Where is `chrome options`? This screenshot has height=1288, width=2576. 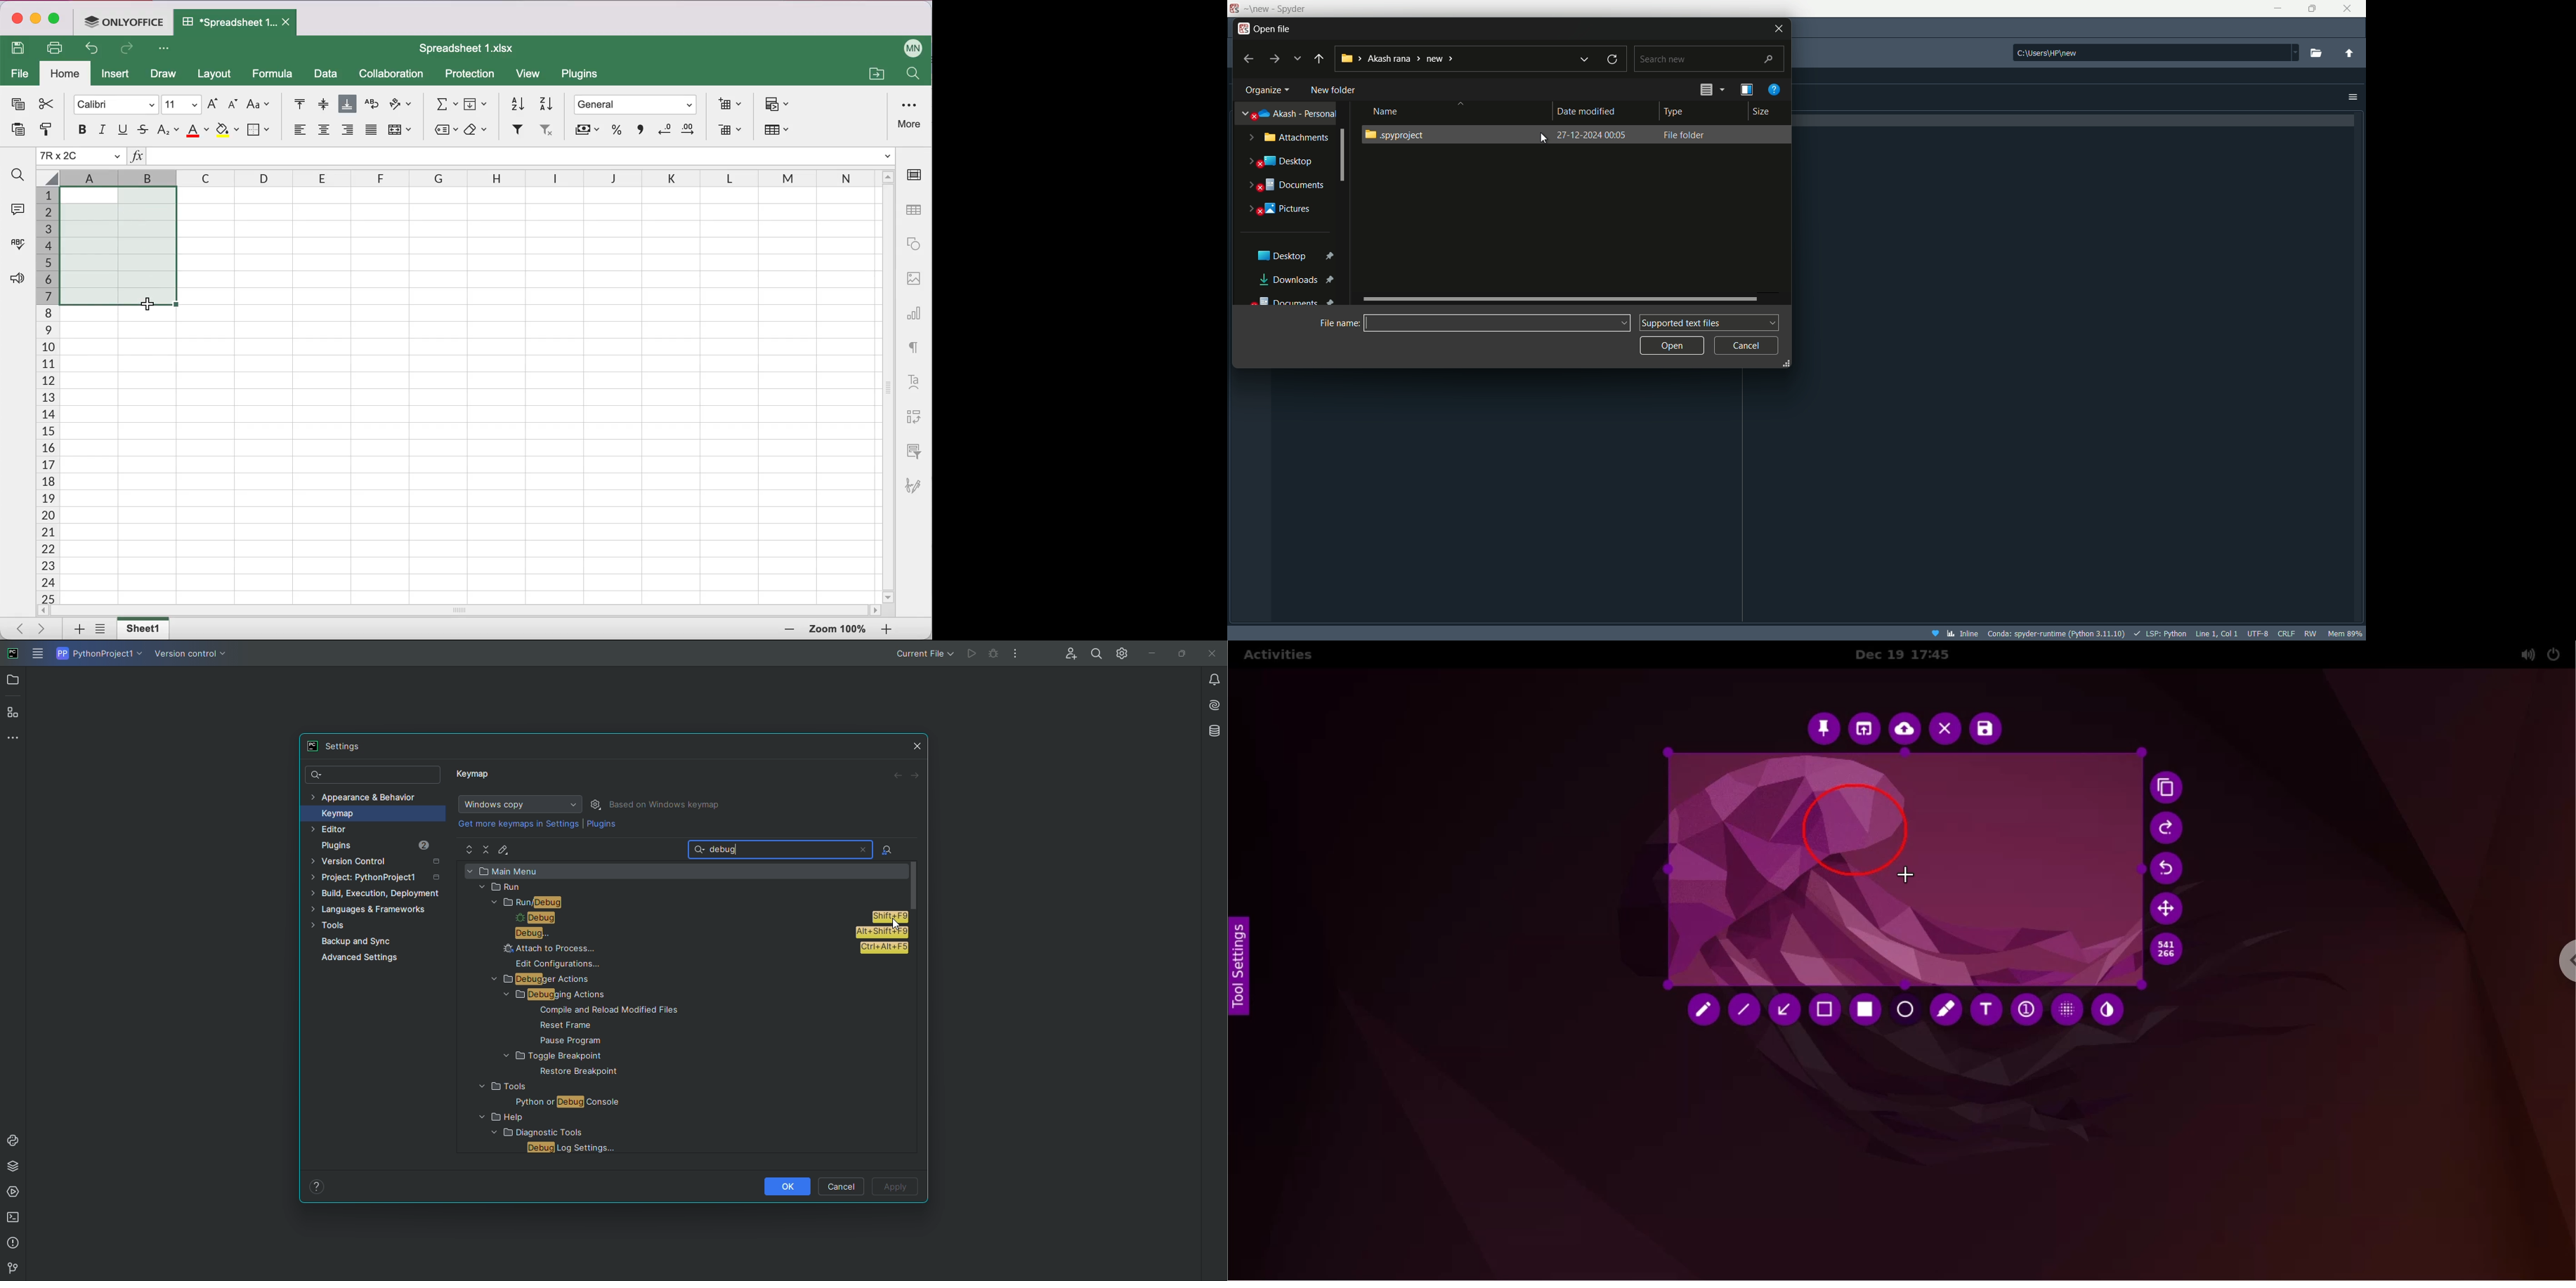 chrome options is located at coordinates (2559, 964).